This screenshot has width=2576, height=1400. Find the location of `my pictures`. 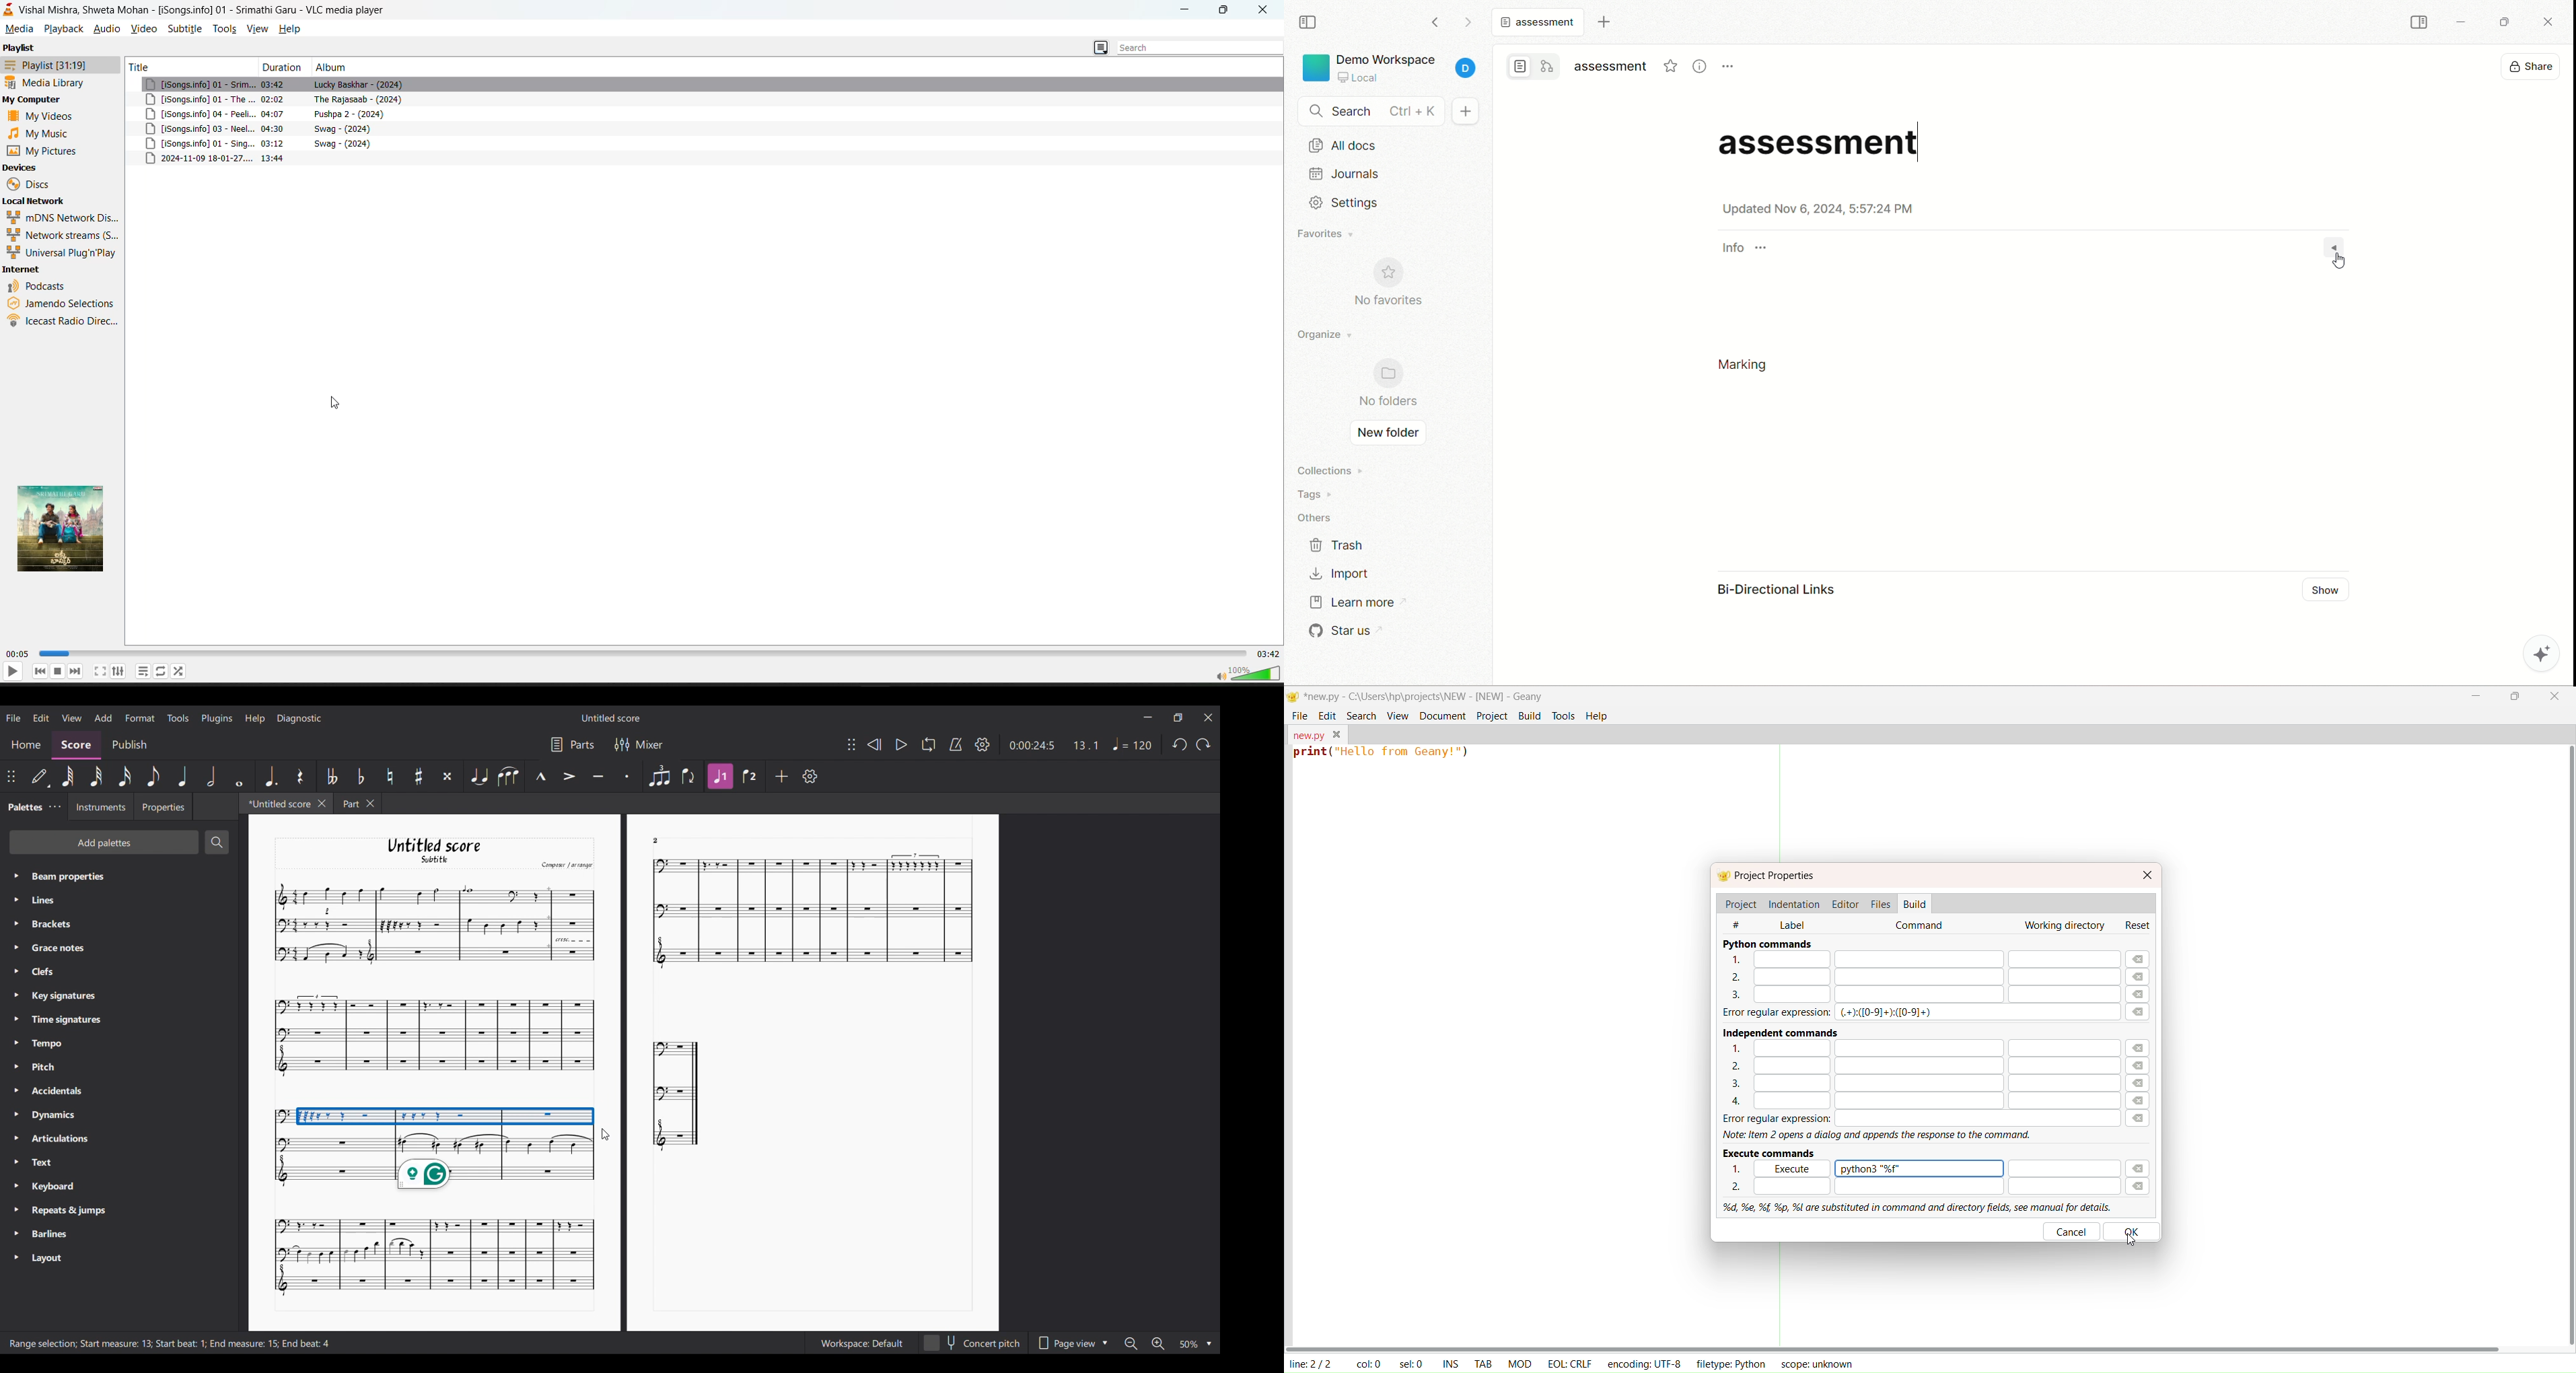

my pictures is located at coordinates (43, 150).